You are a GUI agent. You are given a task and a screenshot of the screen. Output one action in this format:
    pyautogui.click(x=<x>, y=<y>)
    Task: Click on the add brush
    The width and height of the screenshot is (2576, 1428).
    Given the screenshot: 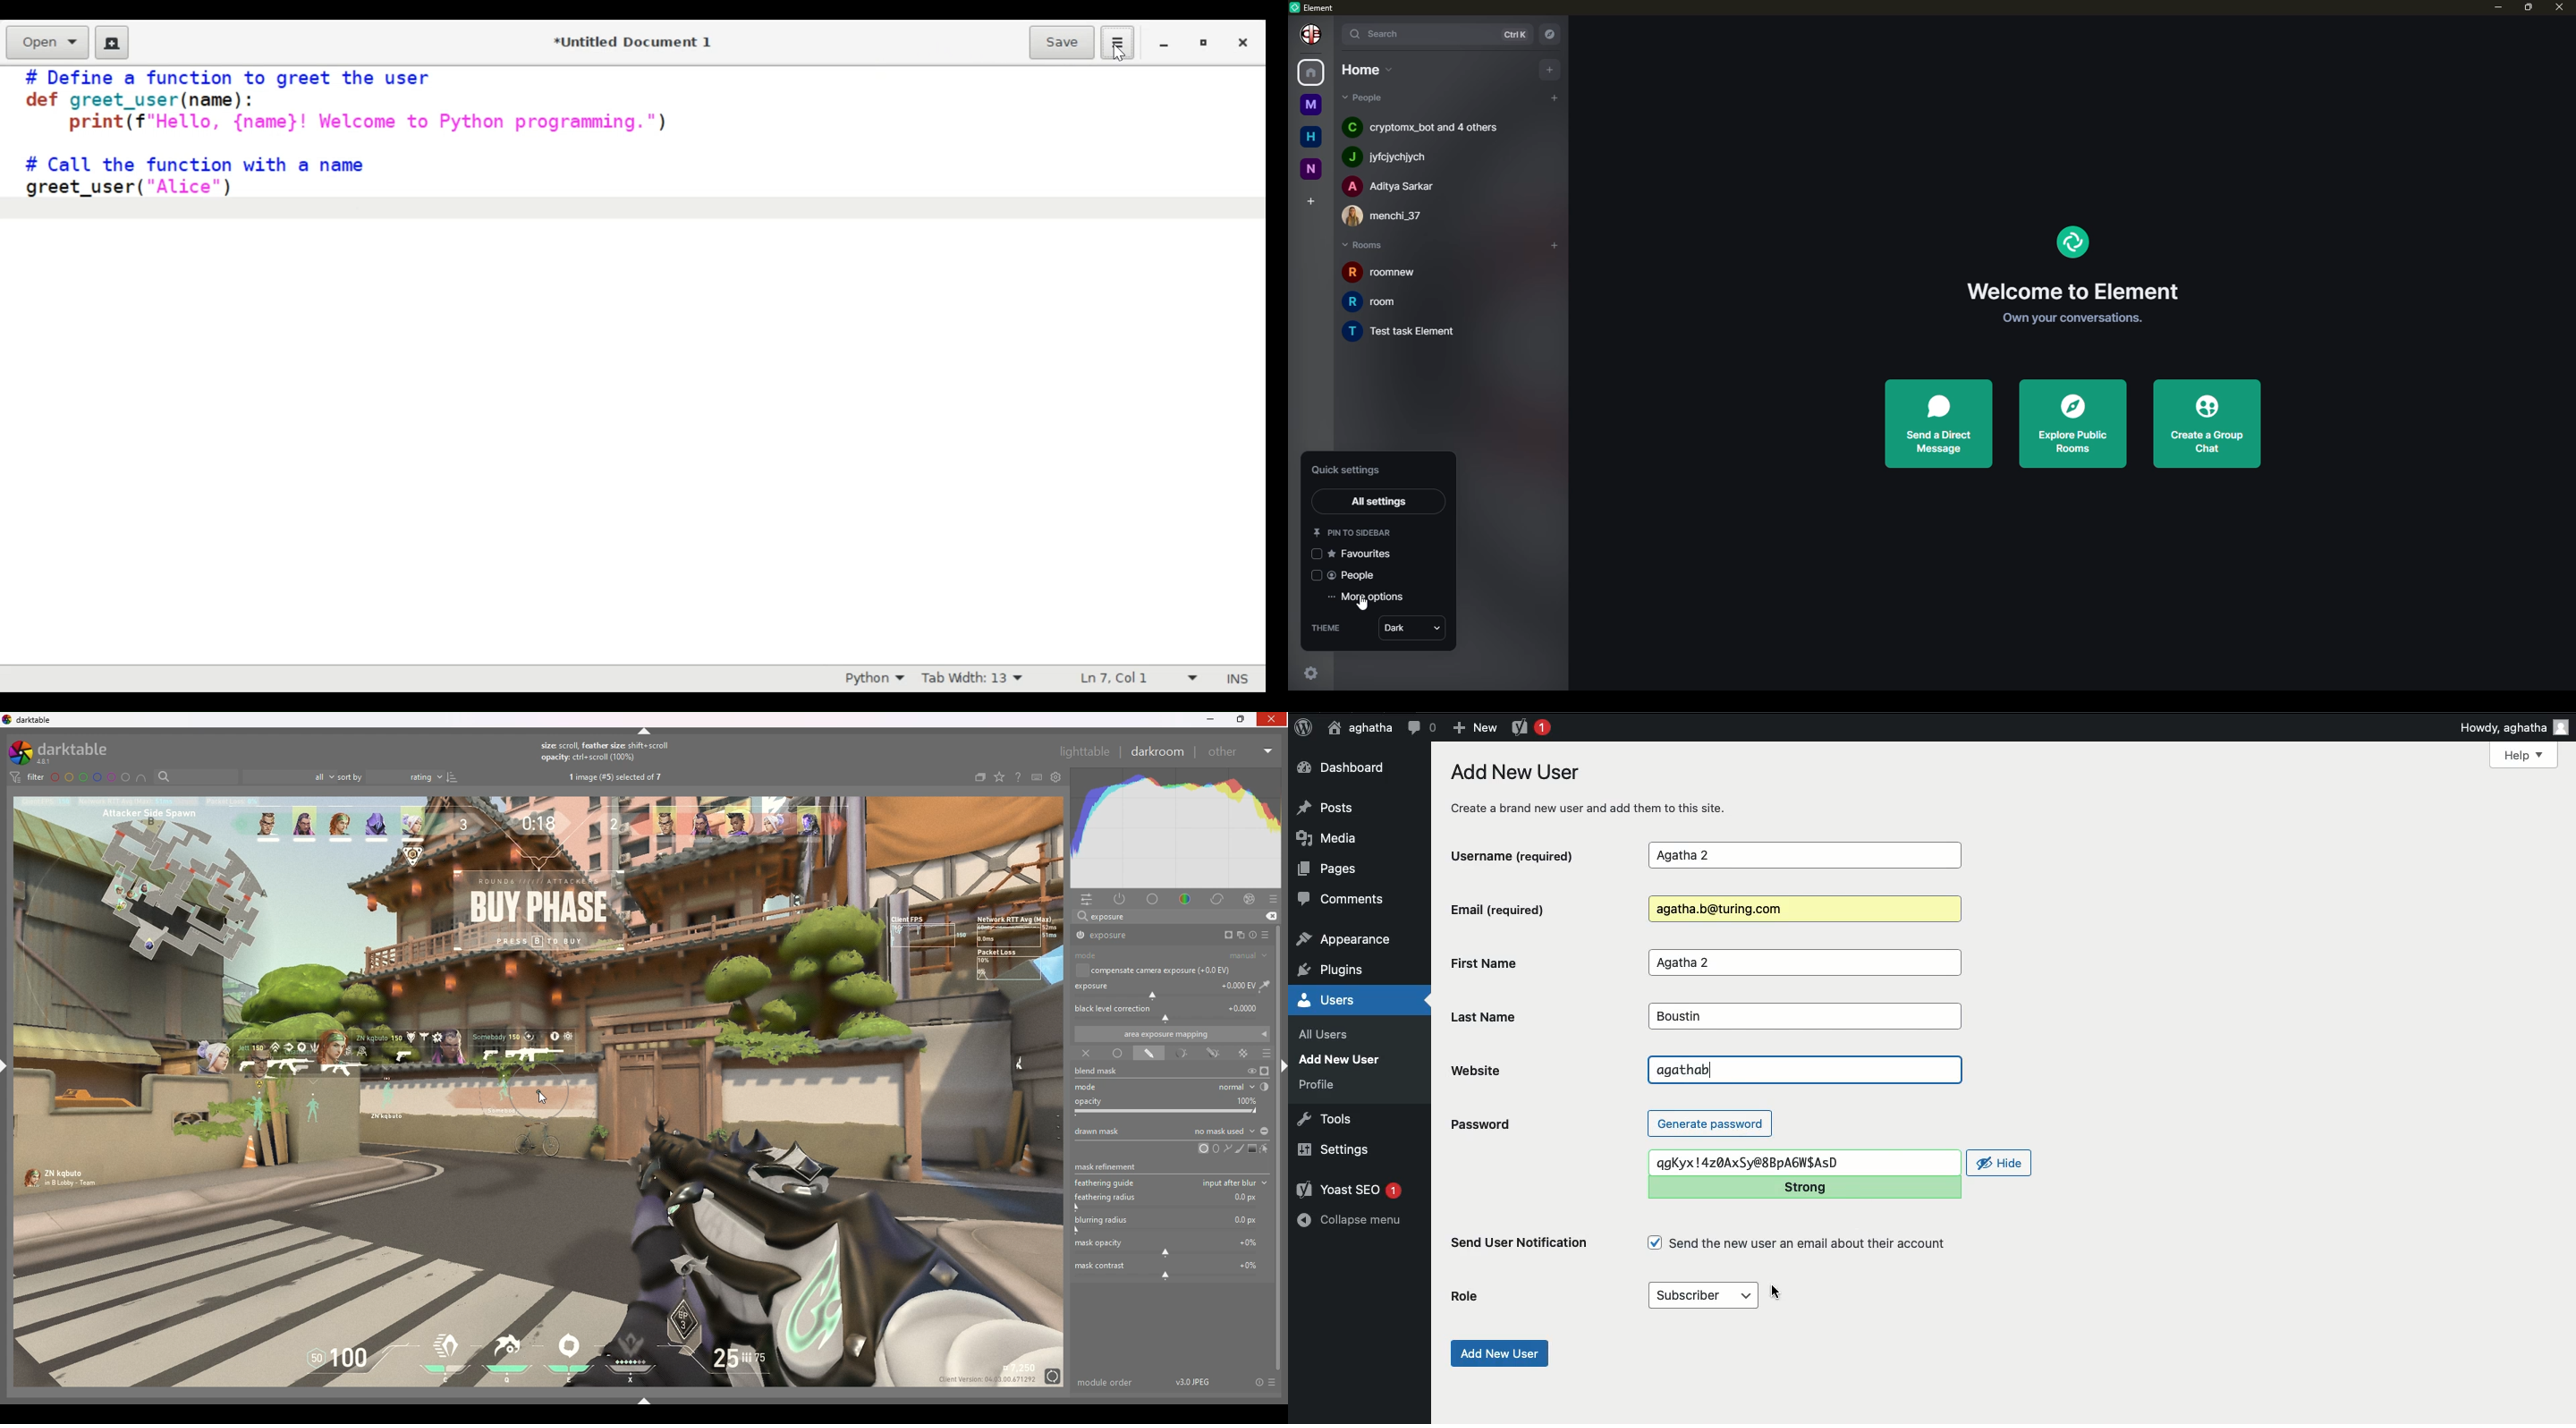 What is the action you would take?
    pyautogui.click(x=1236, y=1149)
    